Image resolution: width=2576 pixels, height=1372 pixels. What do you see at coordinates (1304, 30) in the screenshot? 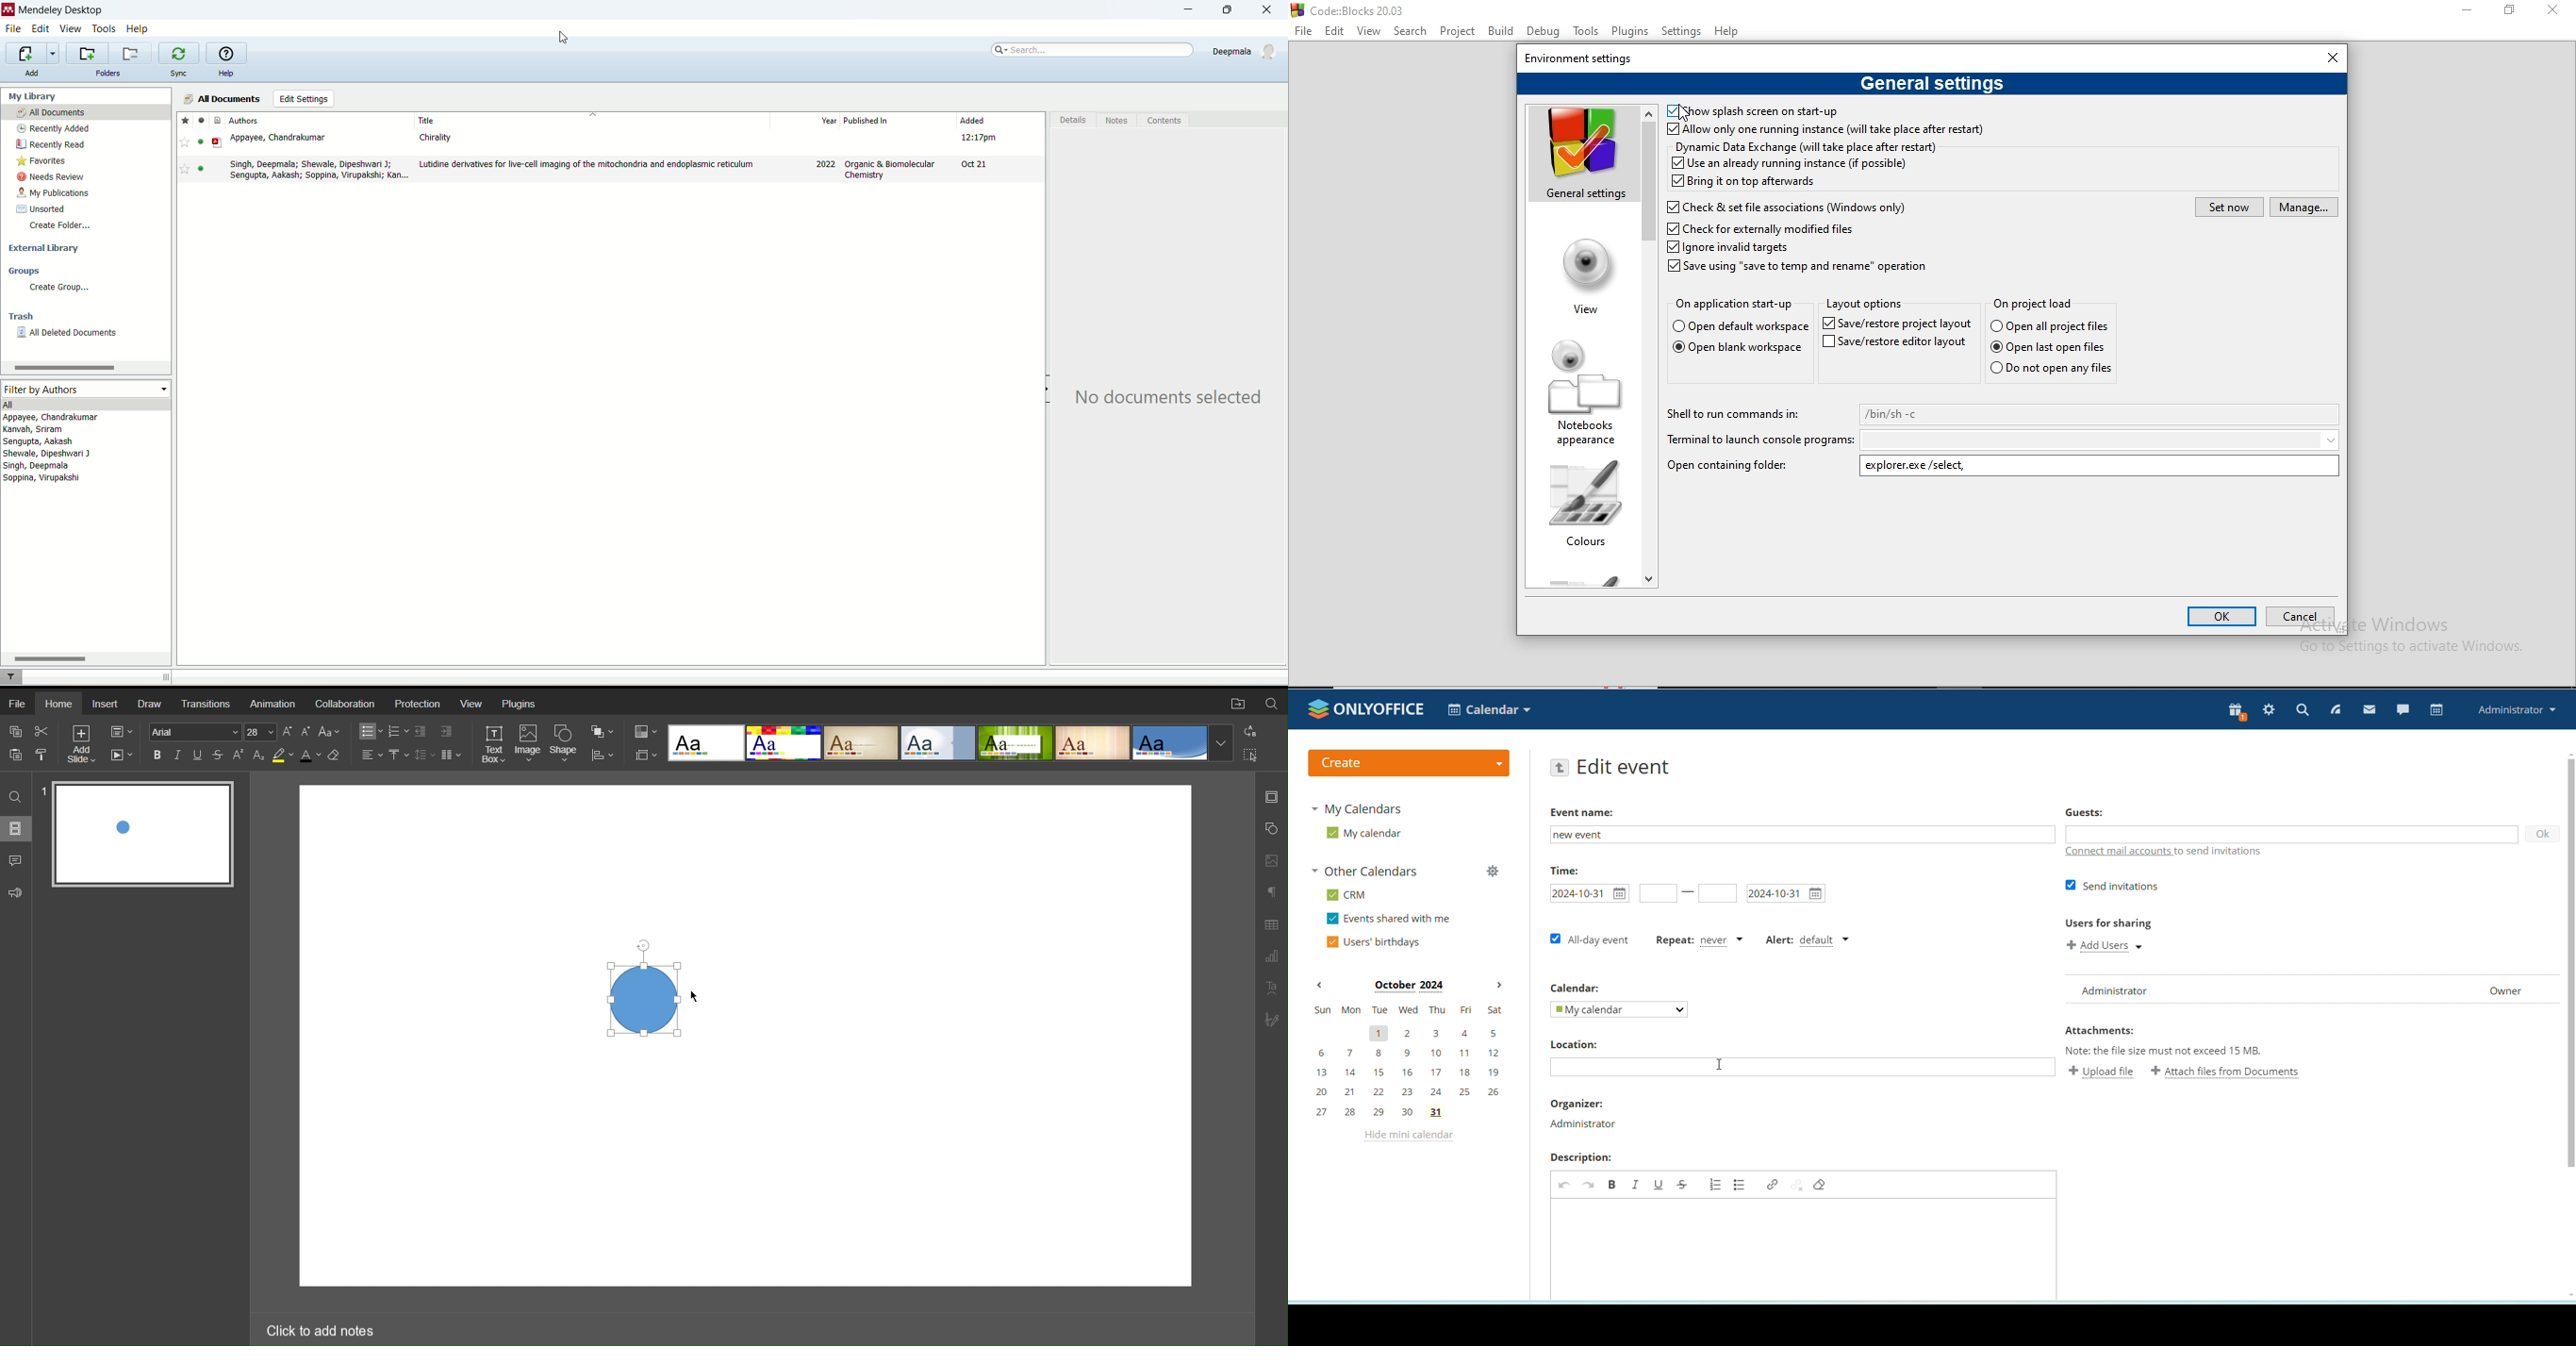
I see `File` at bounding box center [1304, 30].